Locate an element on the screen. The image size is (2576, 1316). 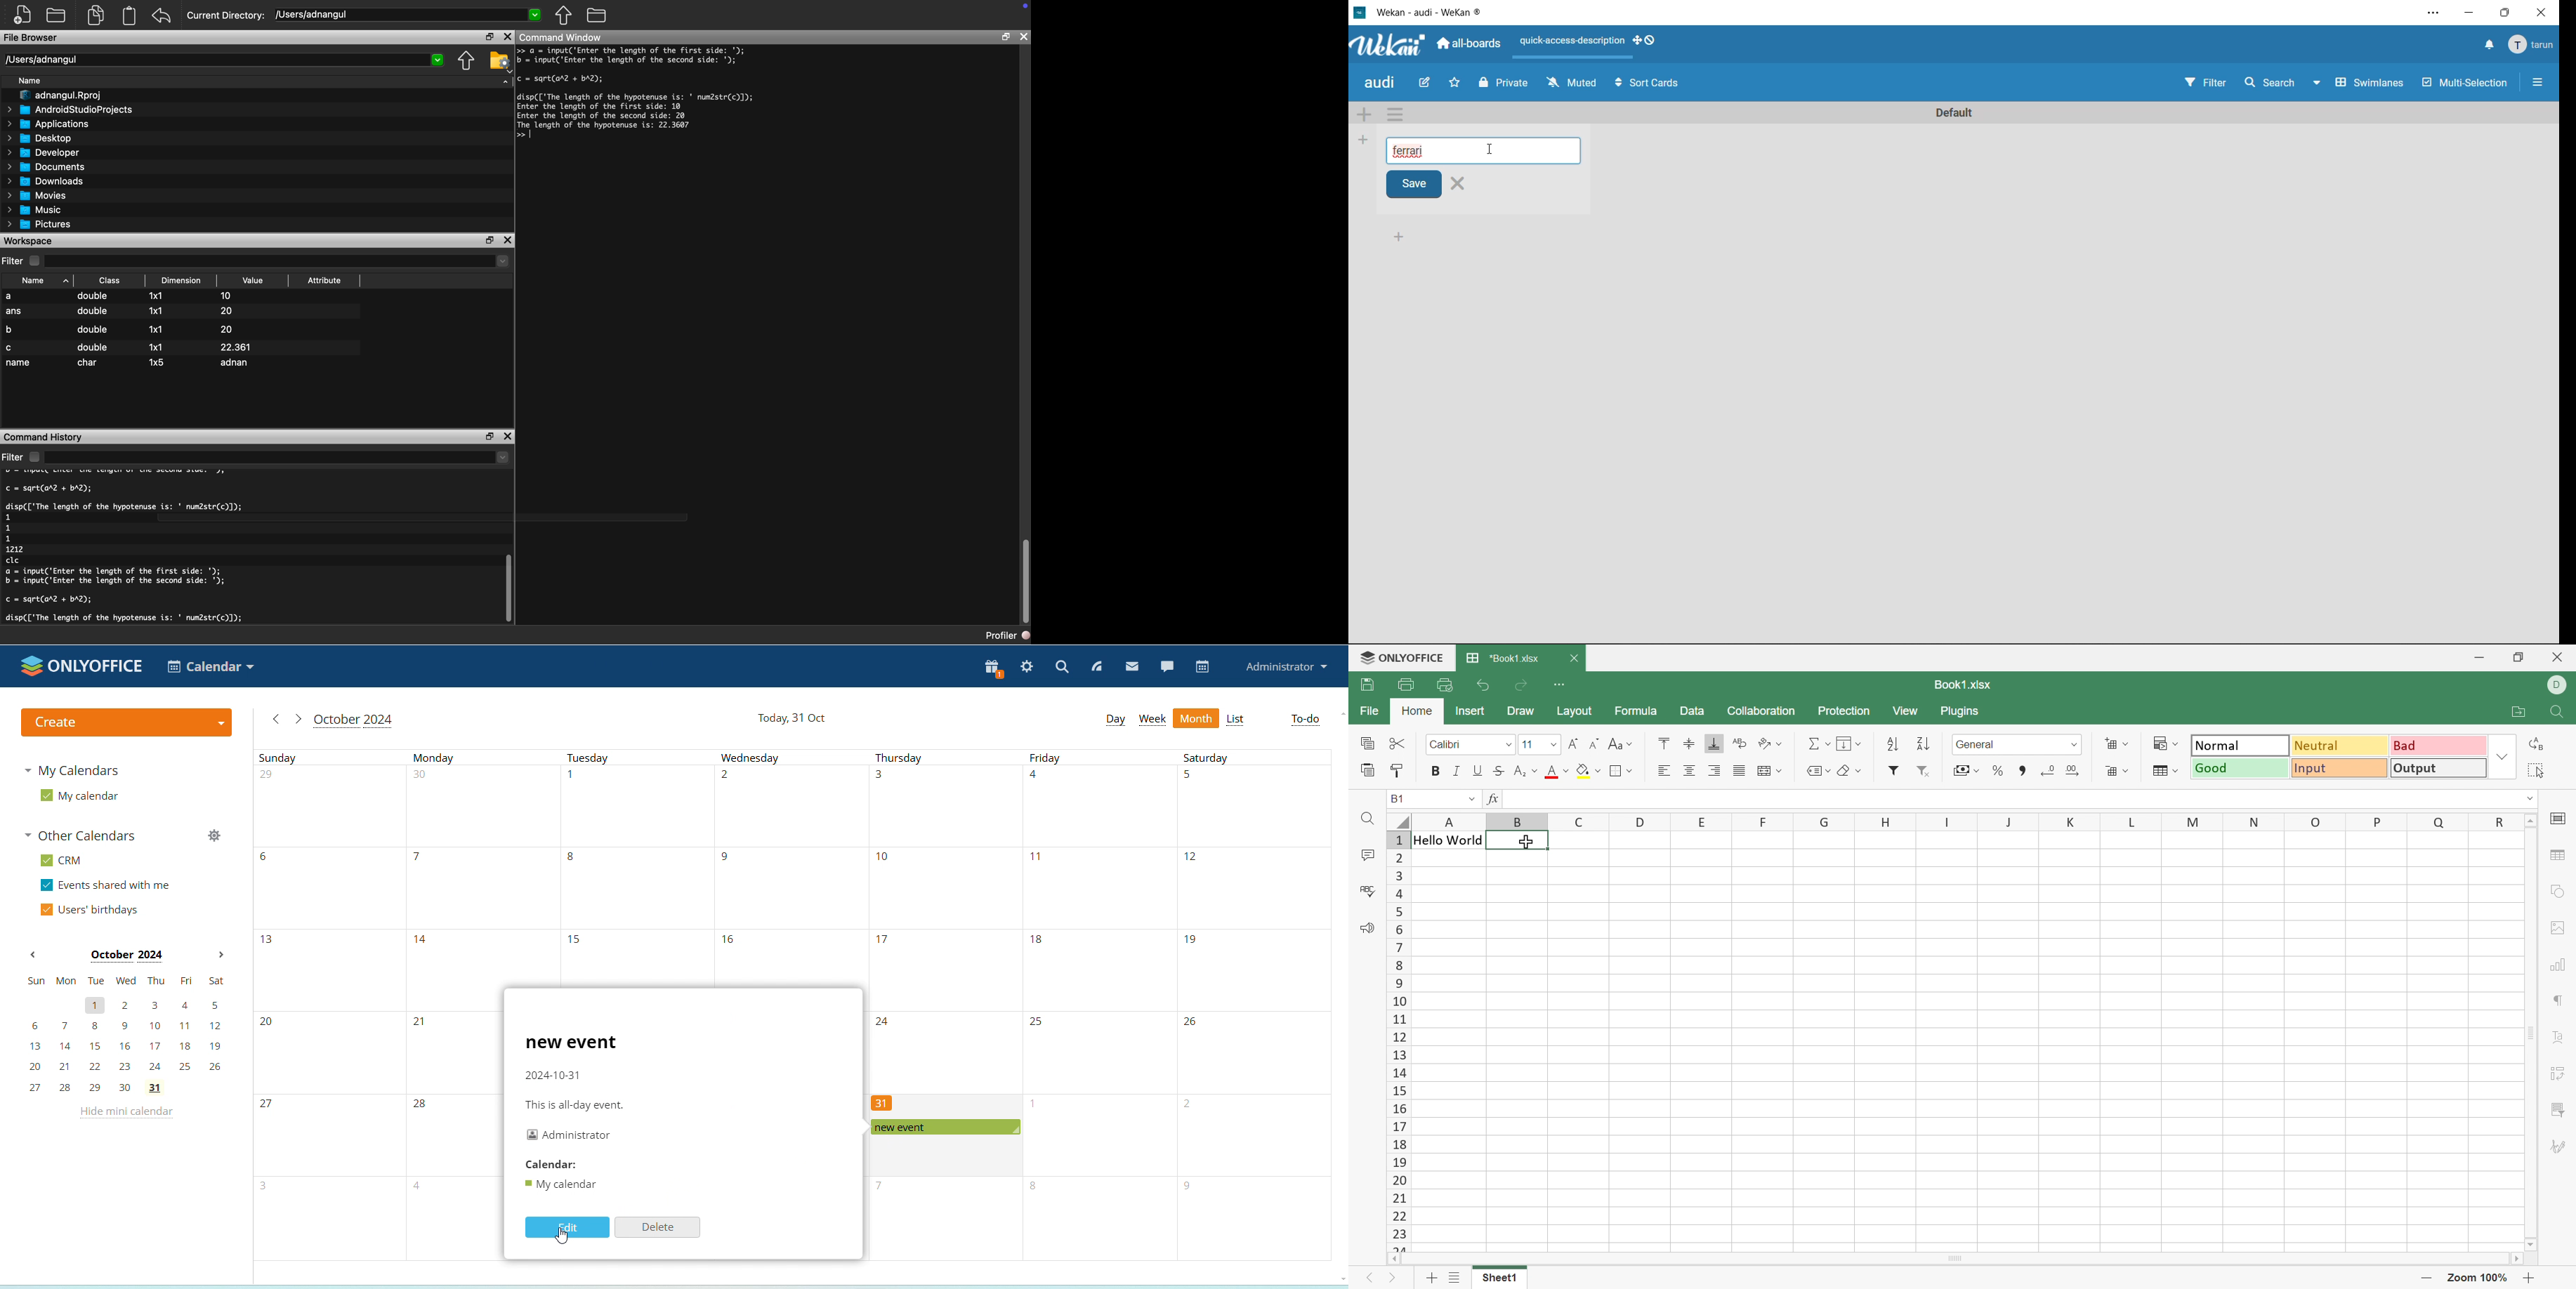
fx is located at coordinates (1494, 799).